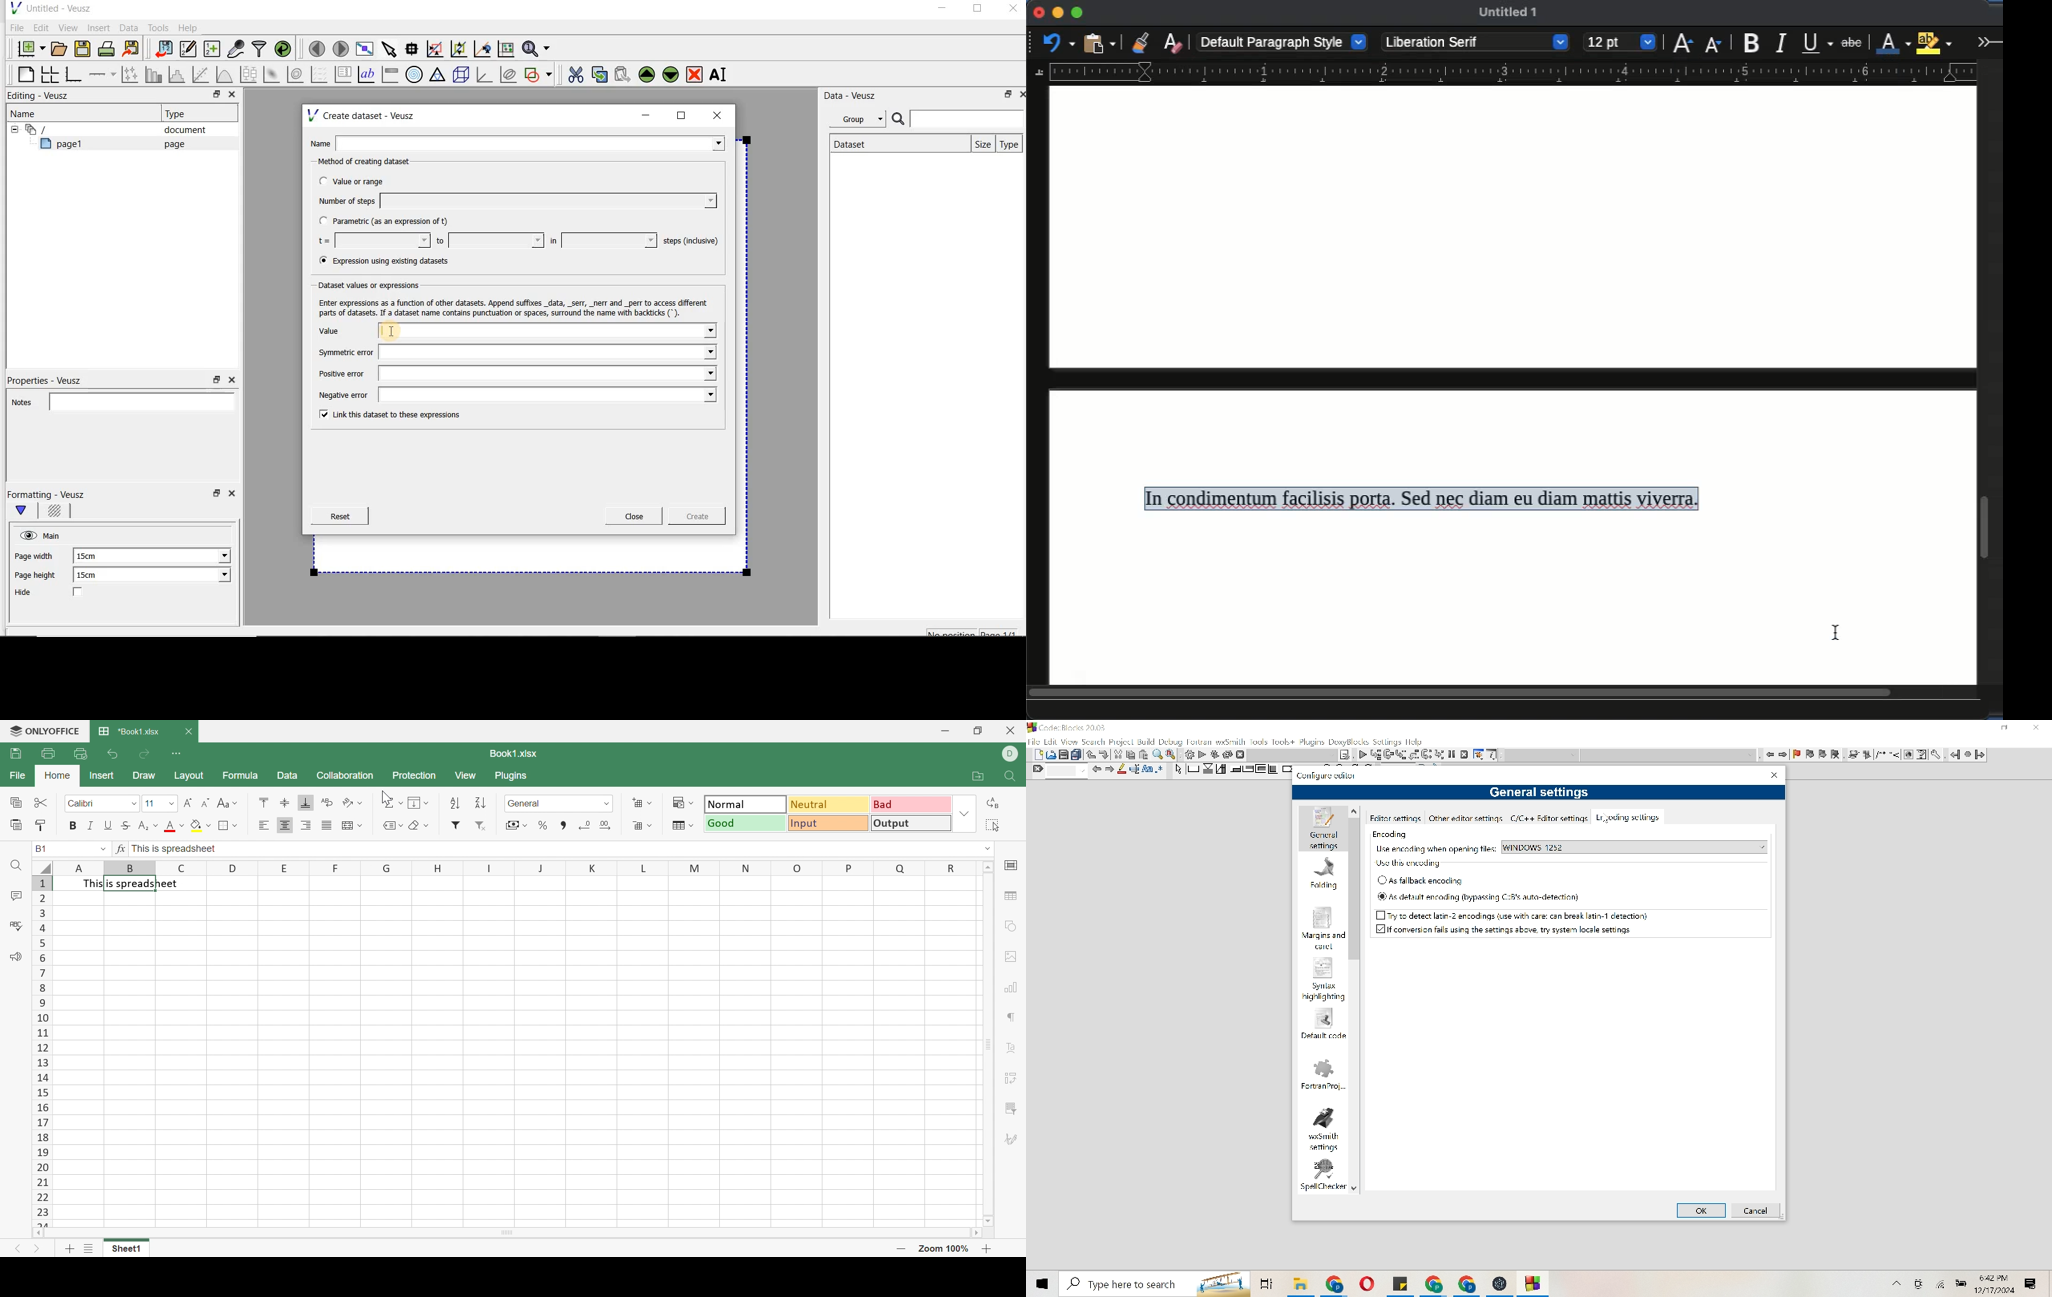 The height and width of the screenshot is (1316, 2072). Describe the element at coordinates (646, 115) in the screenshot. I see `minimize` at that location.